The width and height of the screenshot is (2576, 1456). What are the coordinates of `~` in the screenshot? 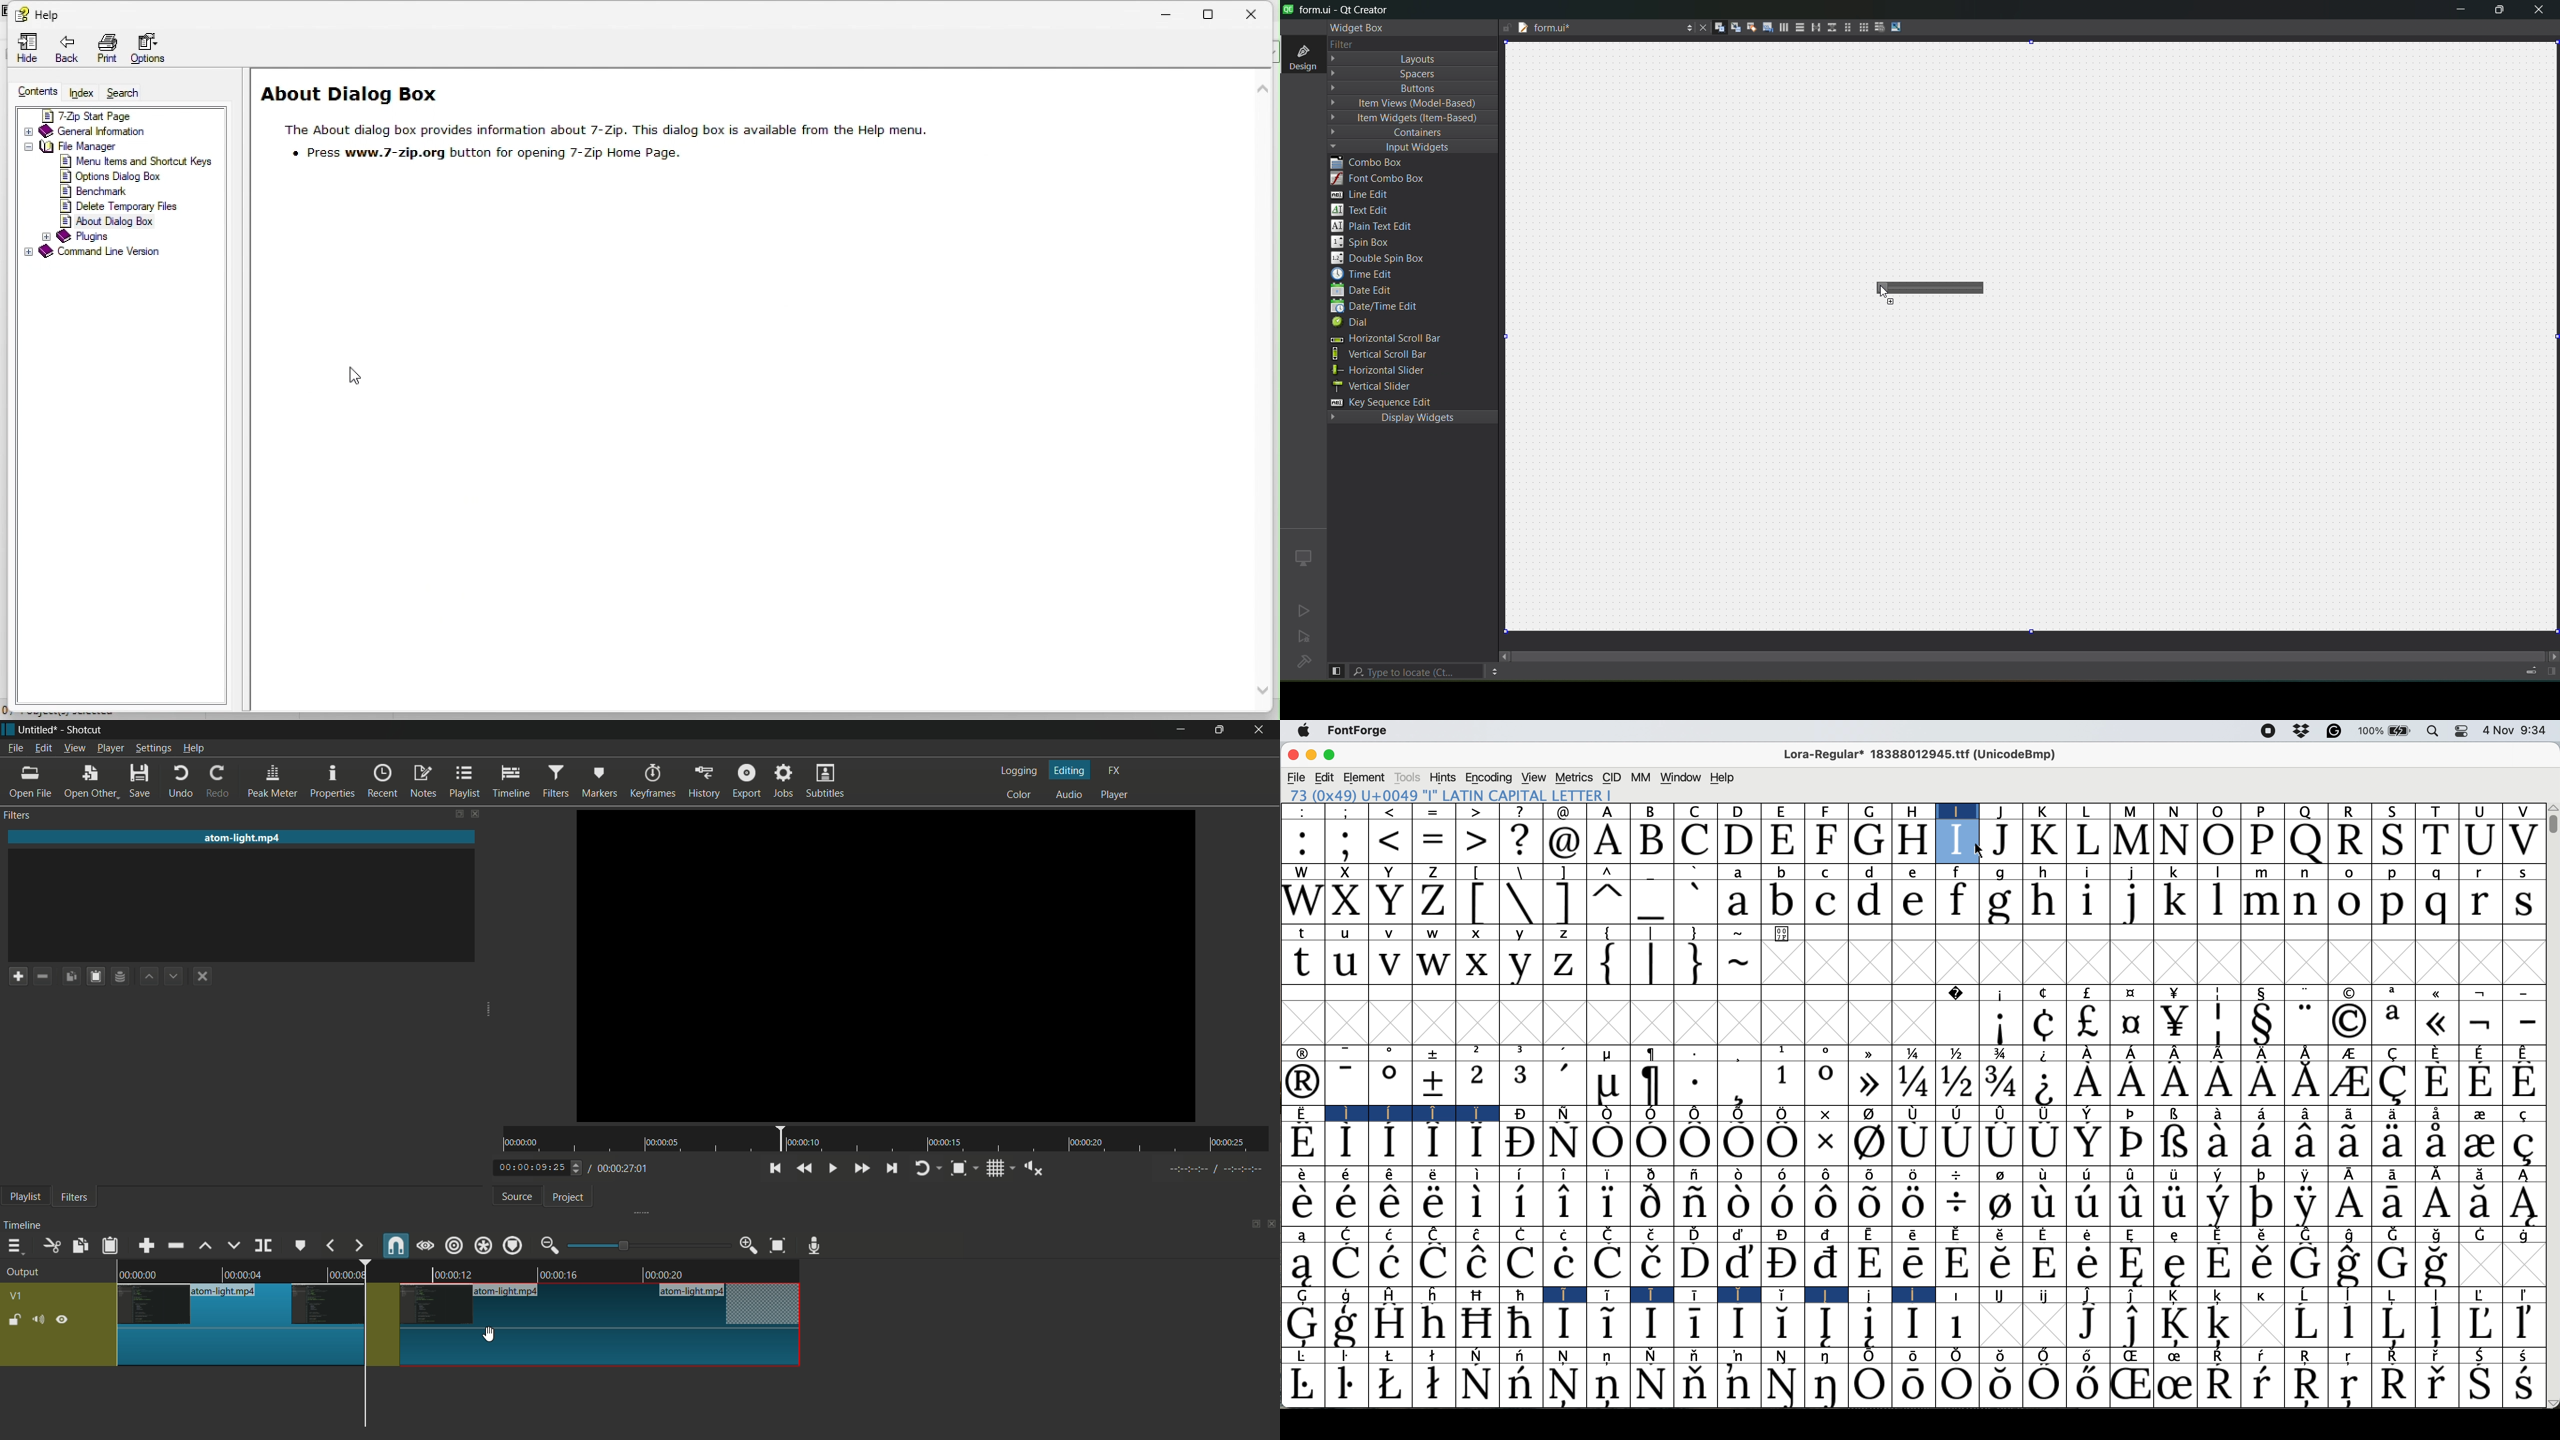 It's located at (1740, 934).